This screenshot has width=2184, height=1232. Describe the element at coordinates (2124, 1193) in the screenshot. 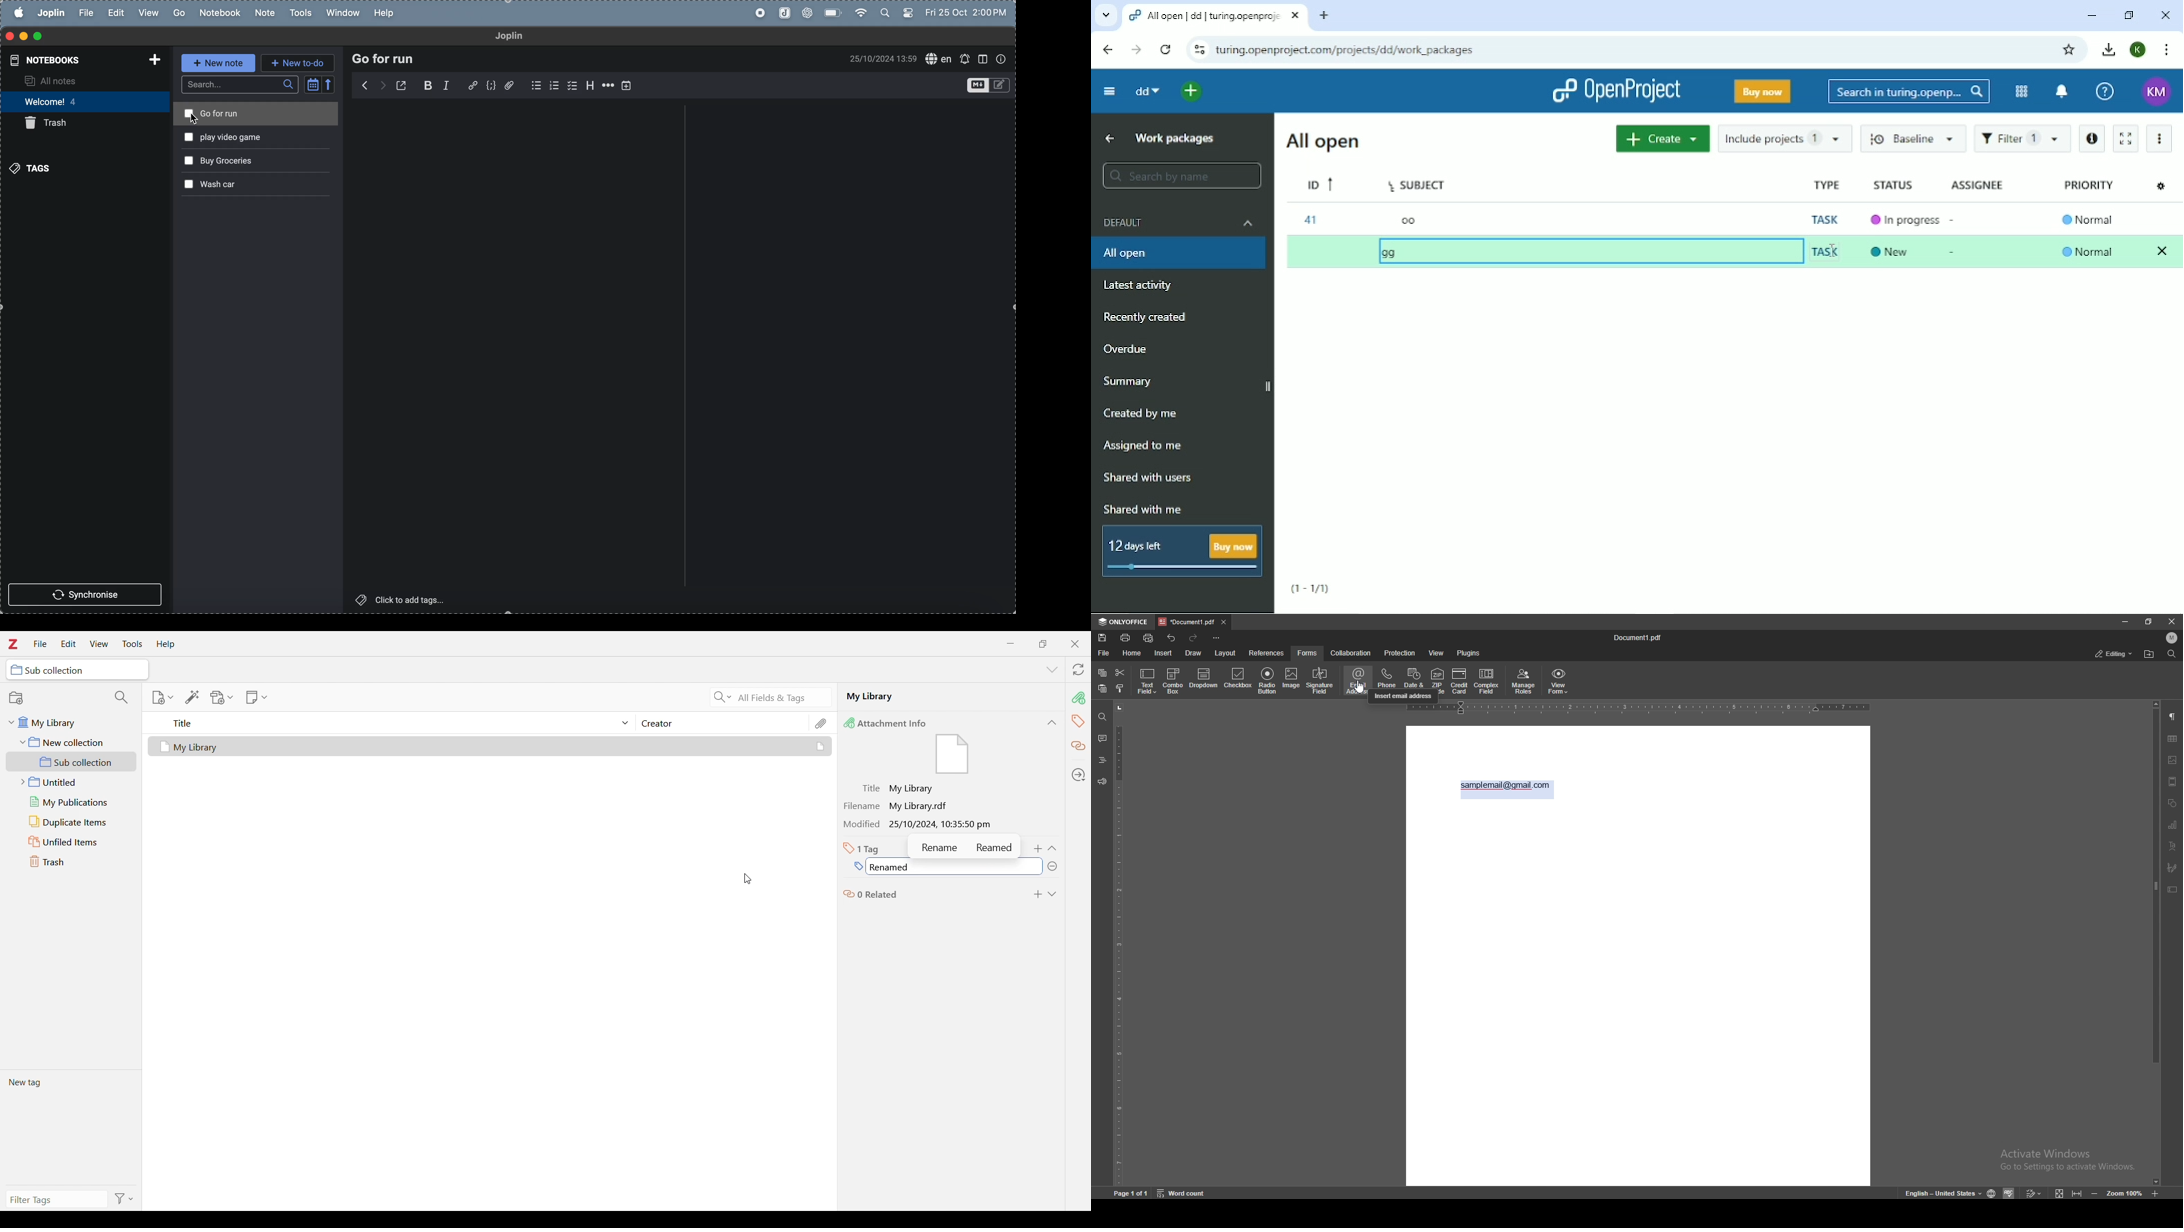

I see `zoom` at that location.